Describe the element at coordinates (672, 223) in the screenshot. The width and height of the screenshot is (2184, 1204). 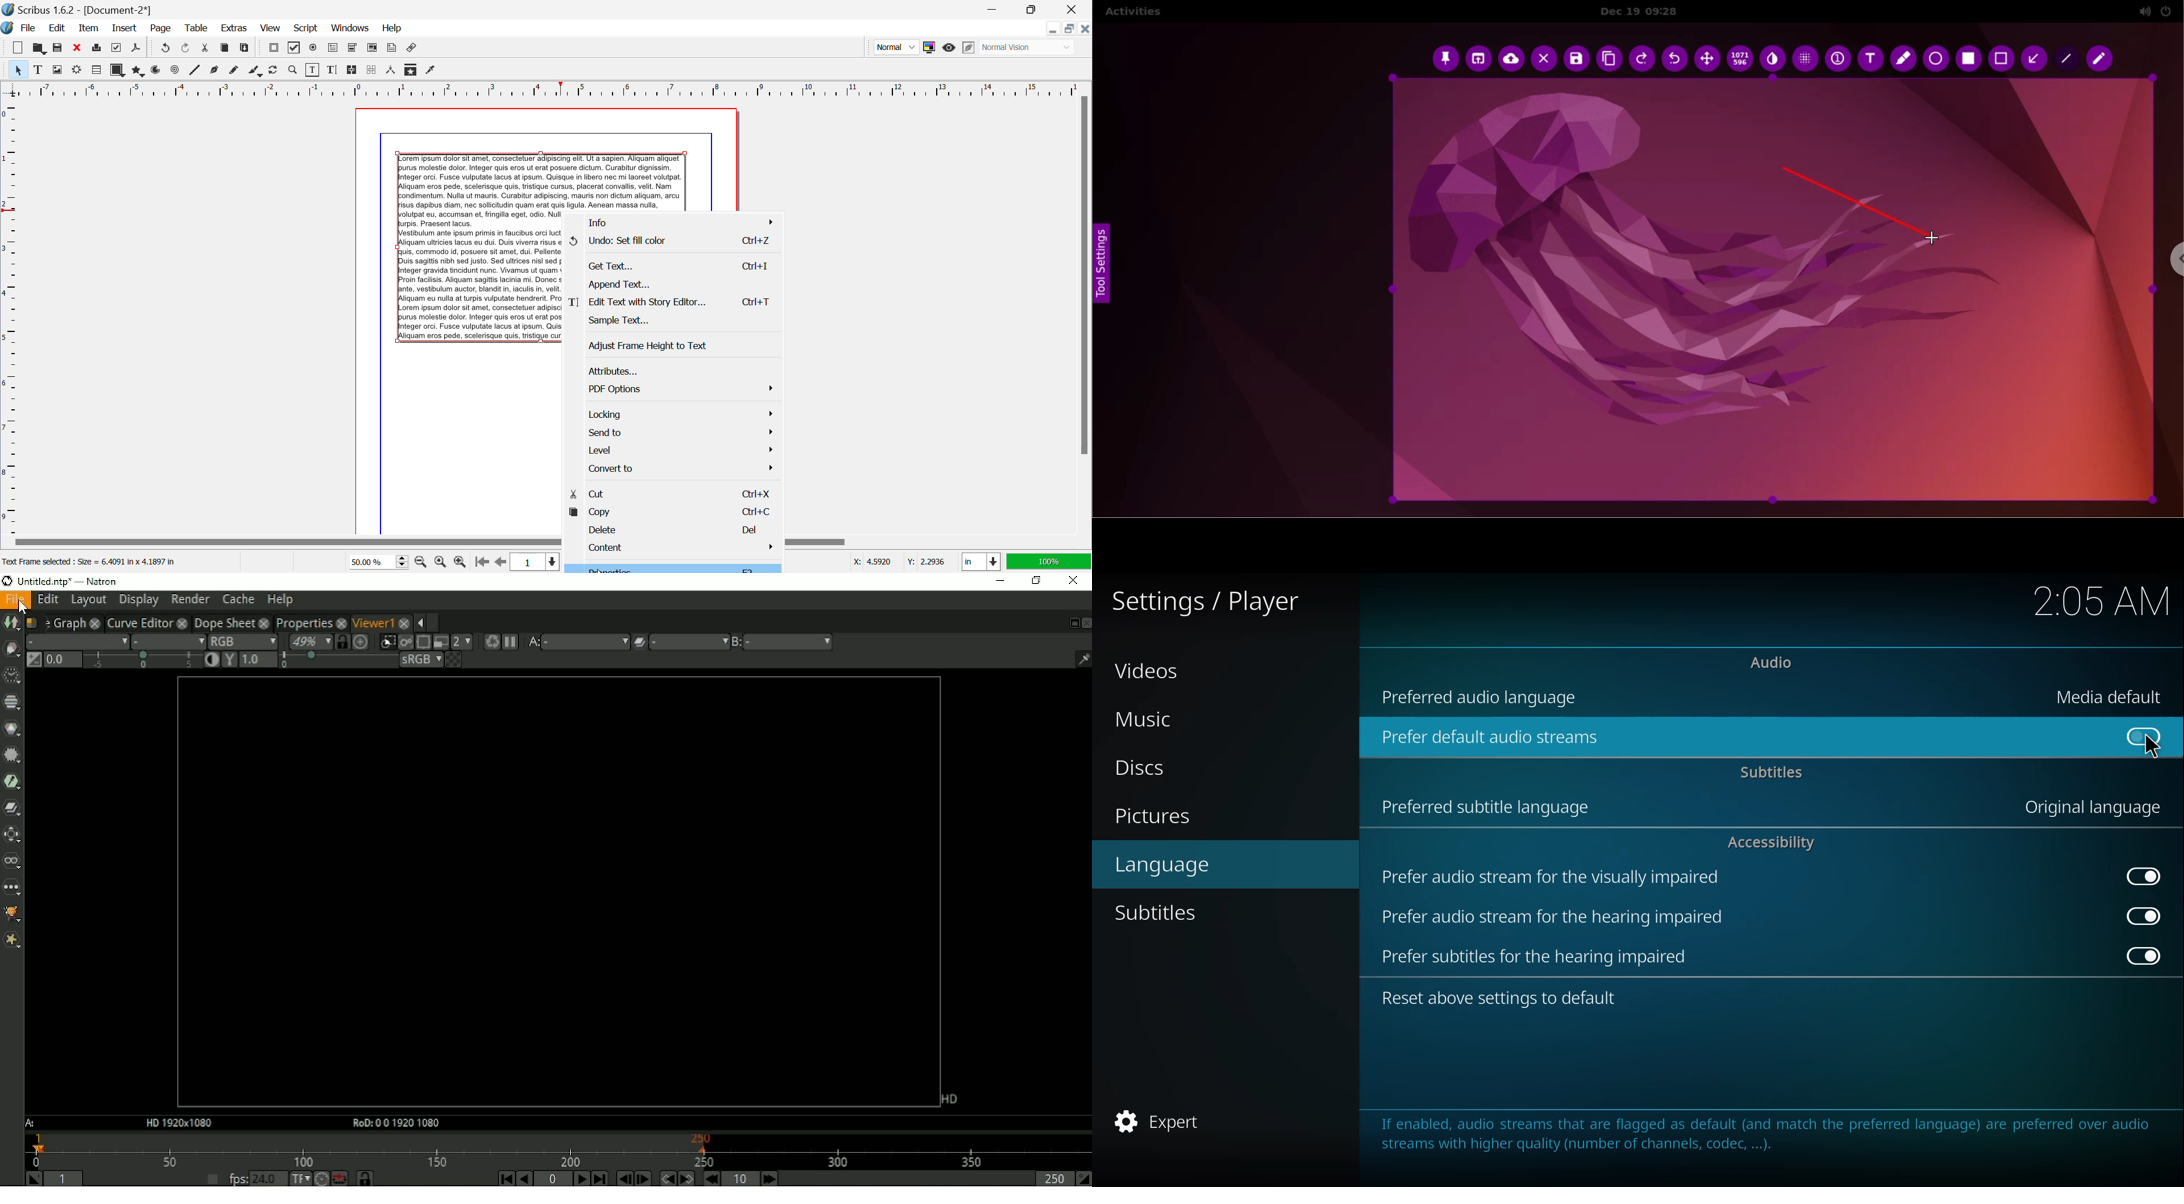
I see `Info` at that location.